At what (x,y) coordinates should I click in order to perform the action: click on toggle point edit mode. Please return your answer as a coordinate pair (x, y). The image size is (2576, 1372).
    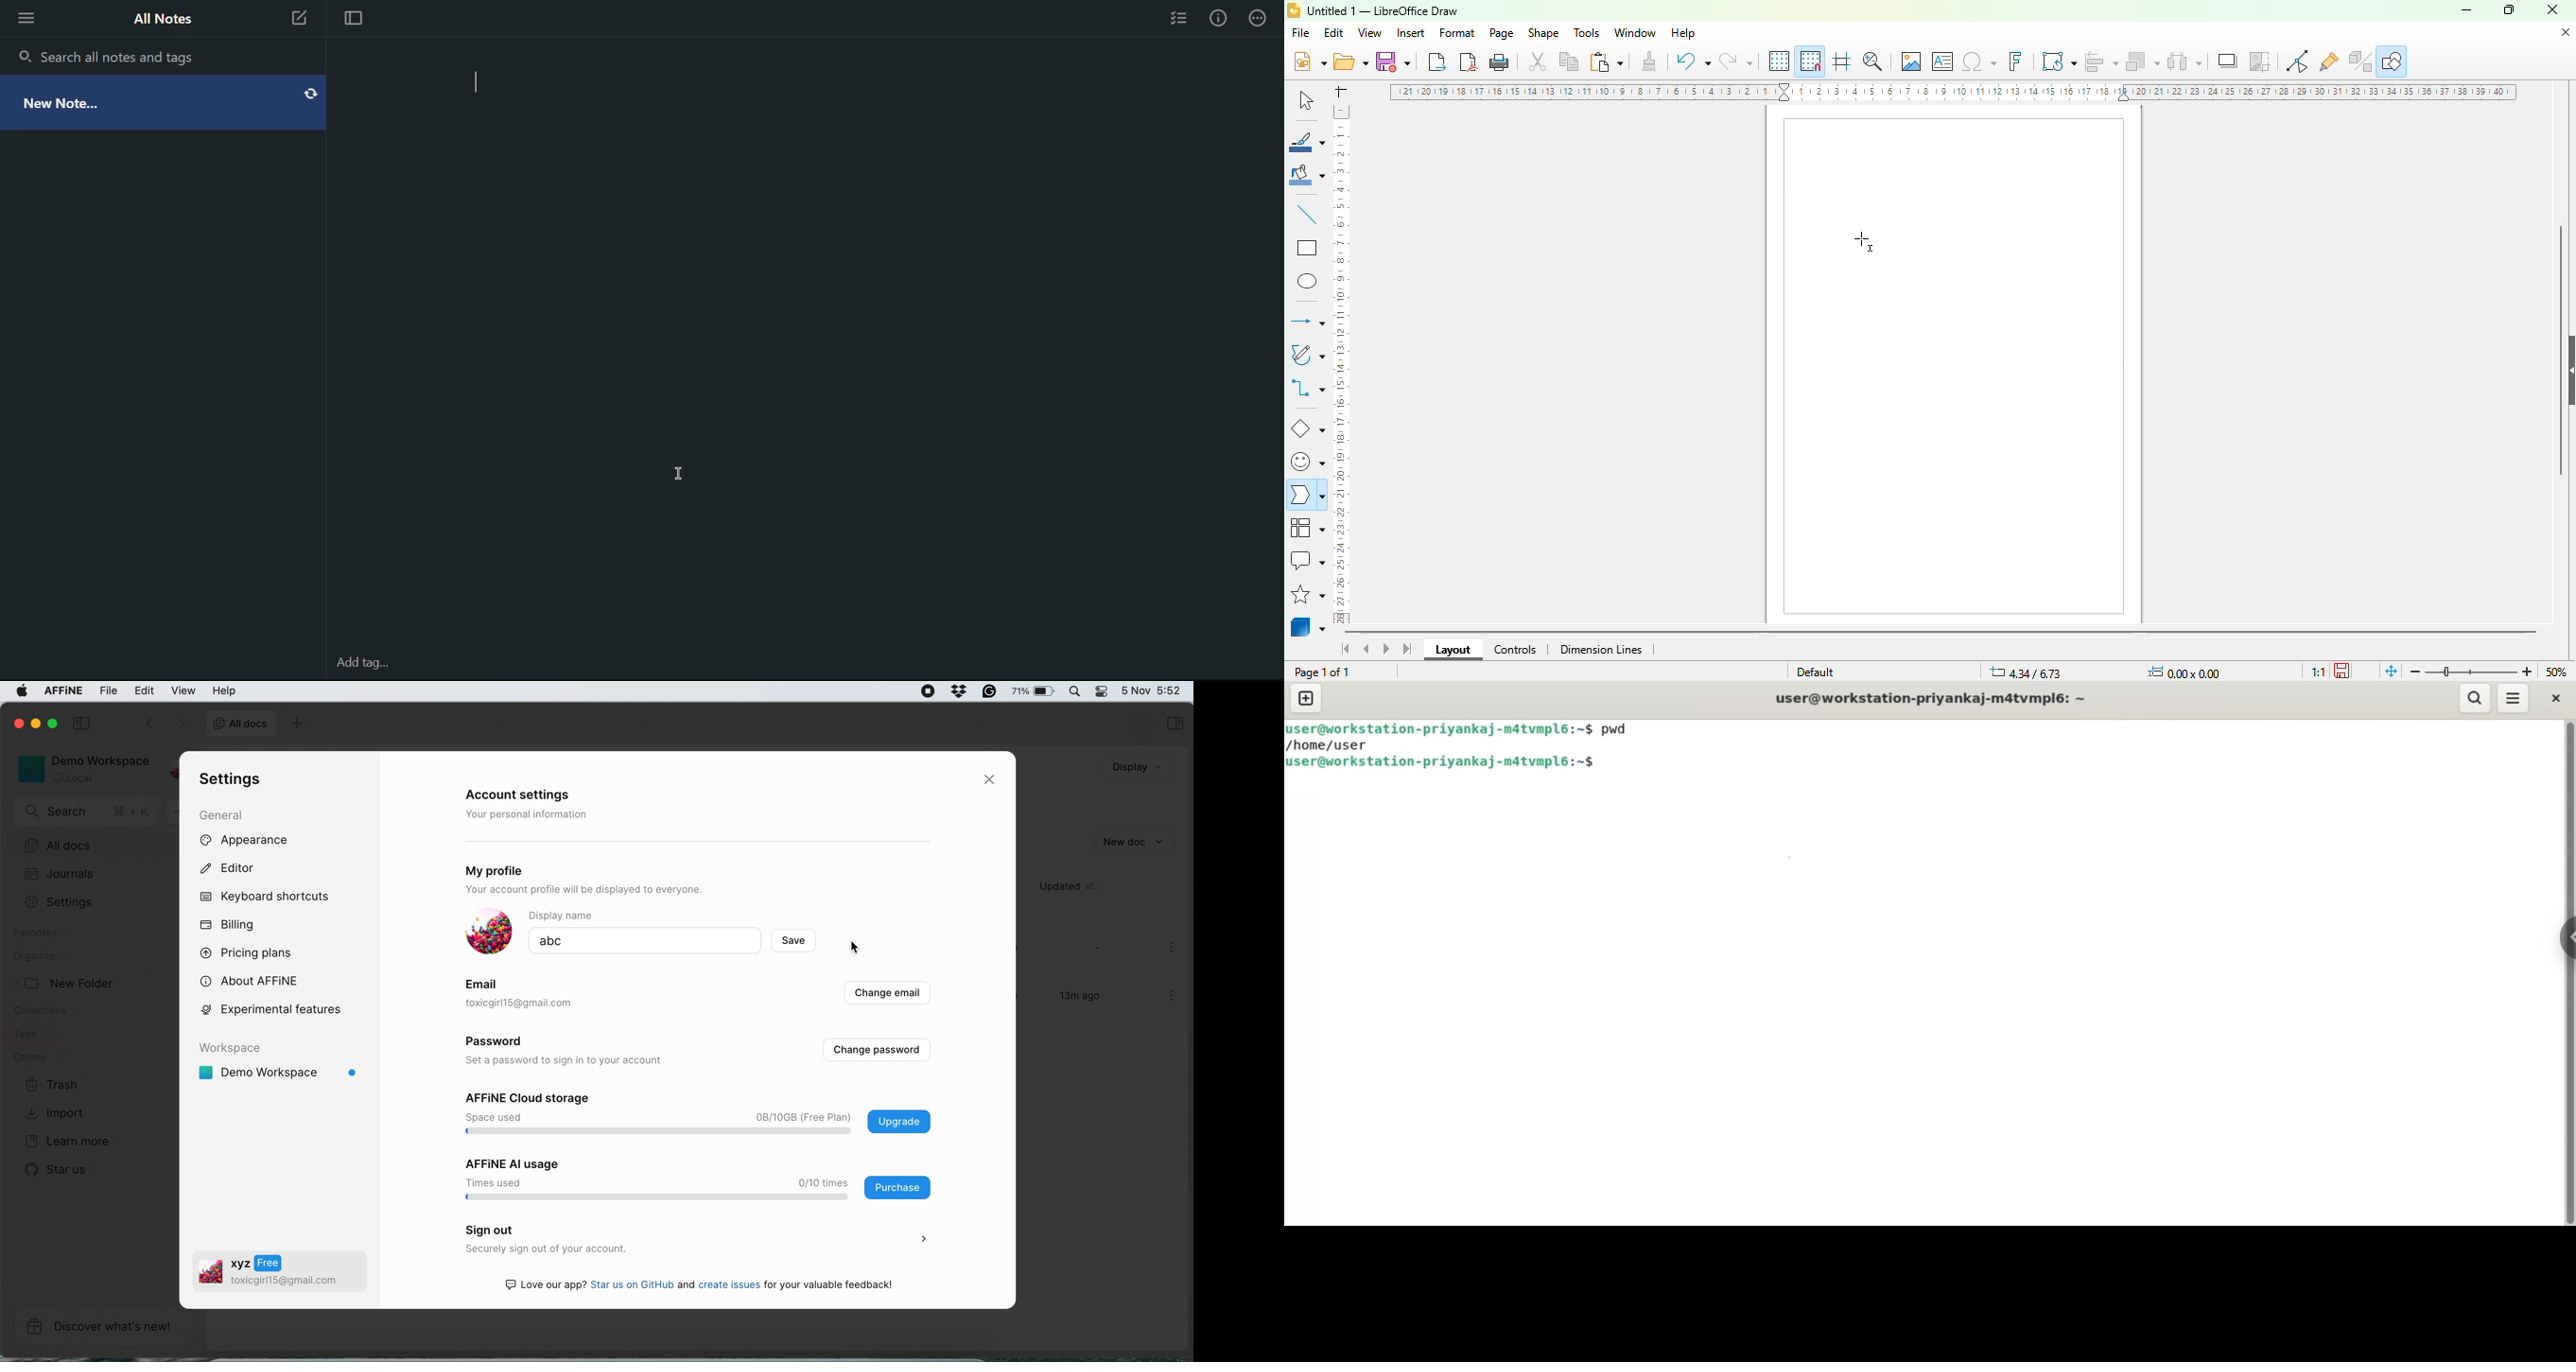
    Looking at the image, I should click on (2297, 61).